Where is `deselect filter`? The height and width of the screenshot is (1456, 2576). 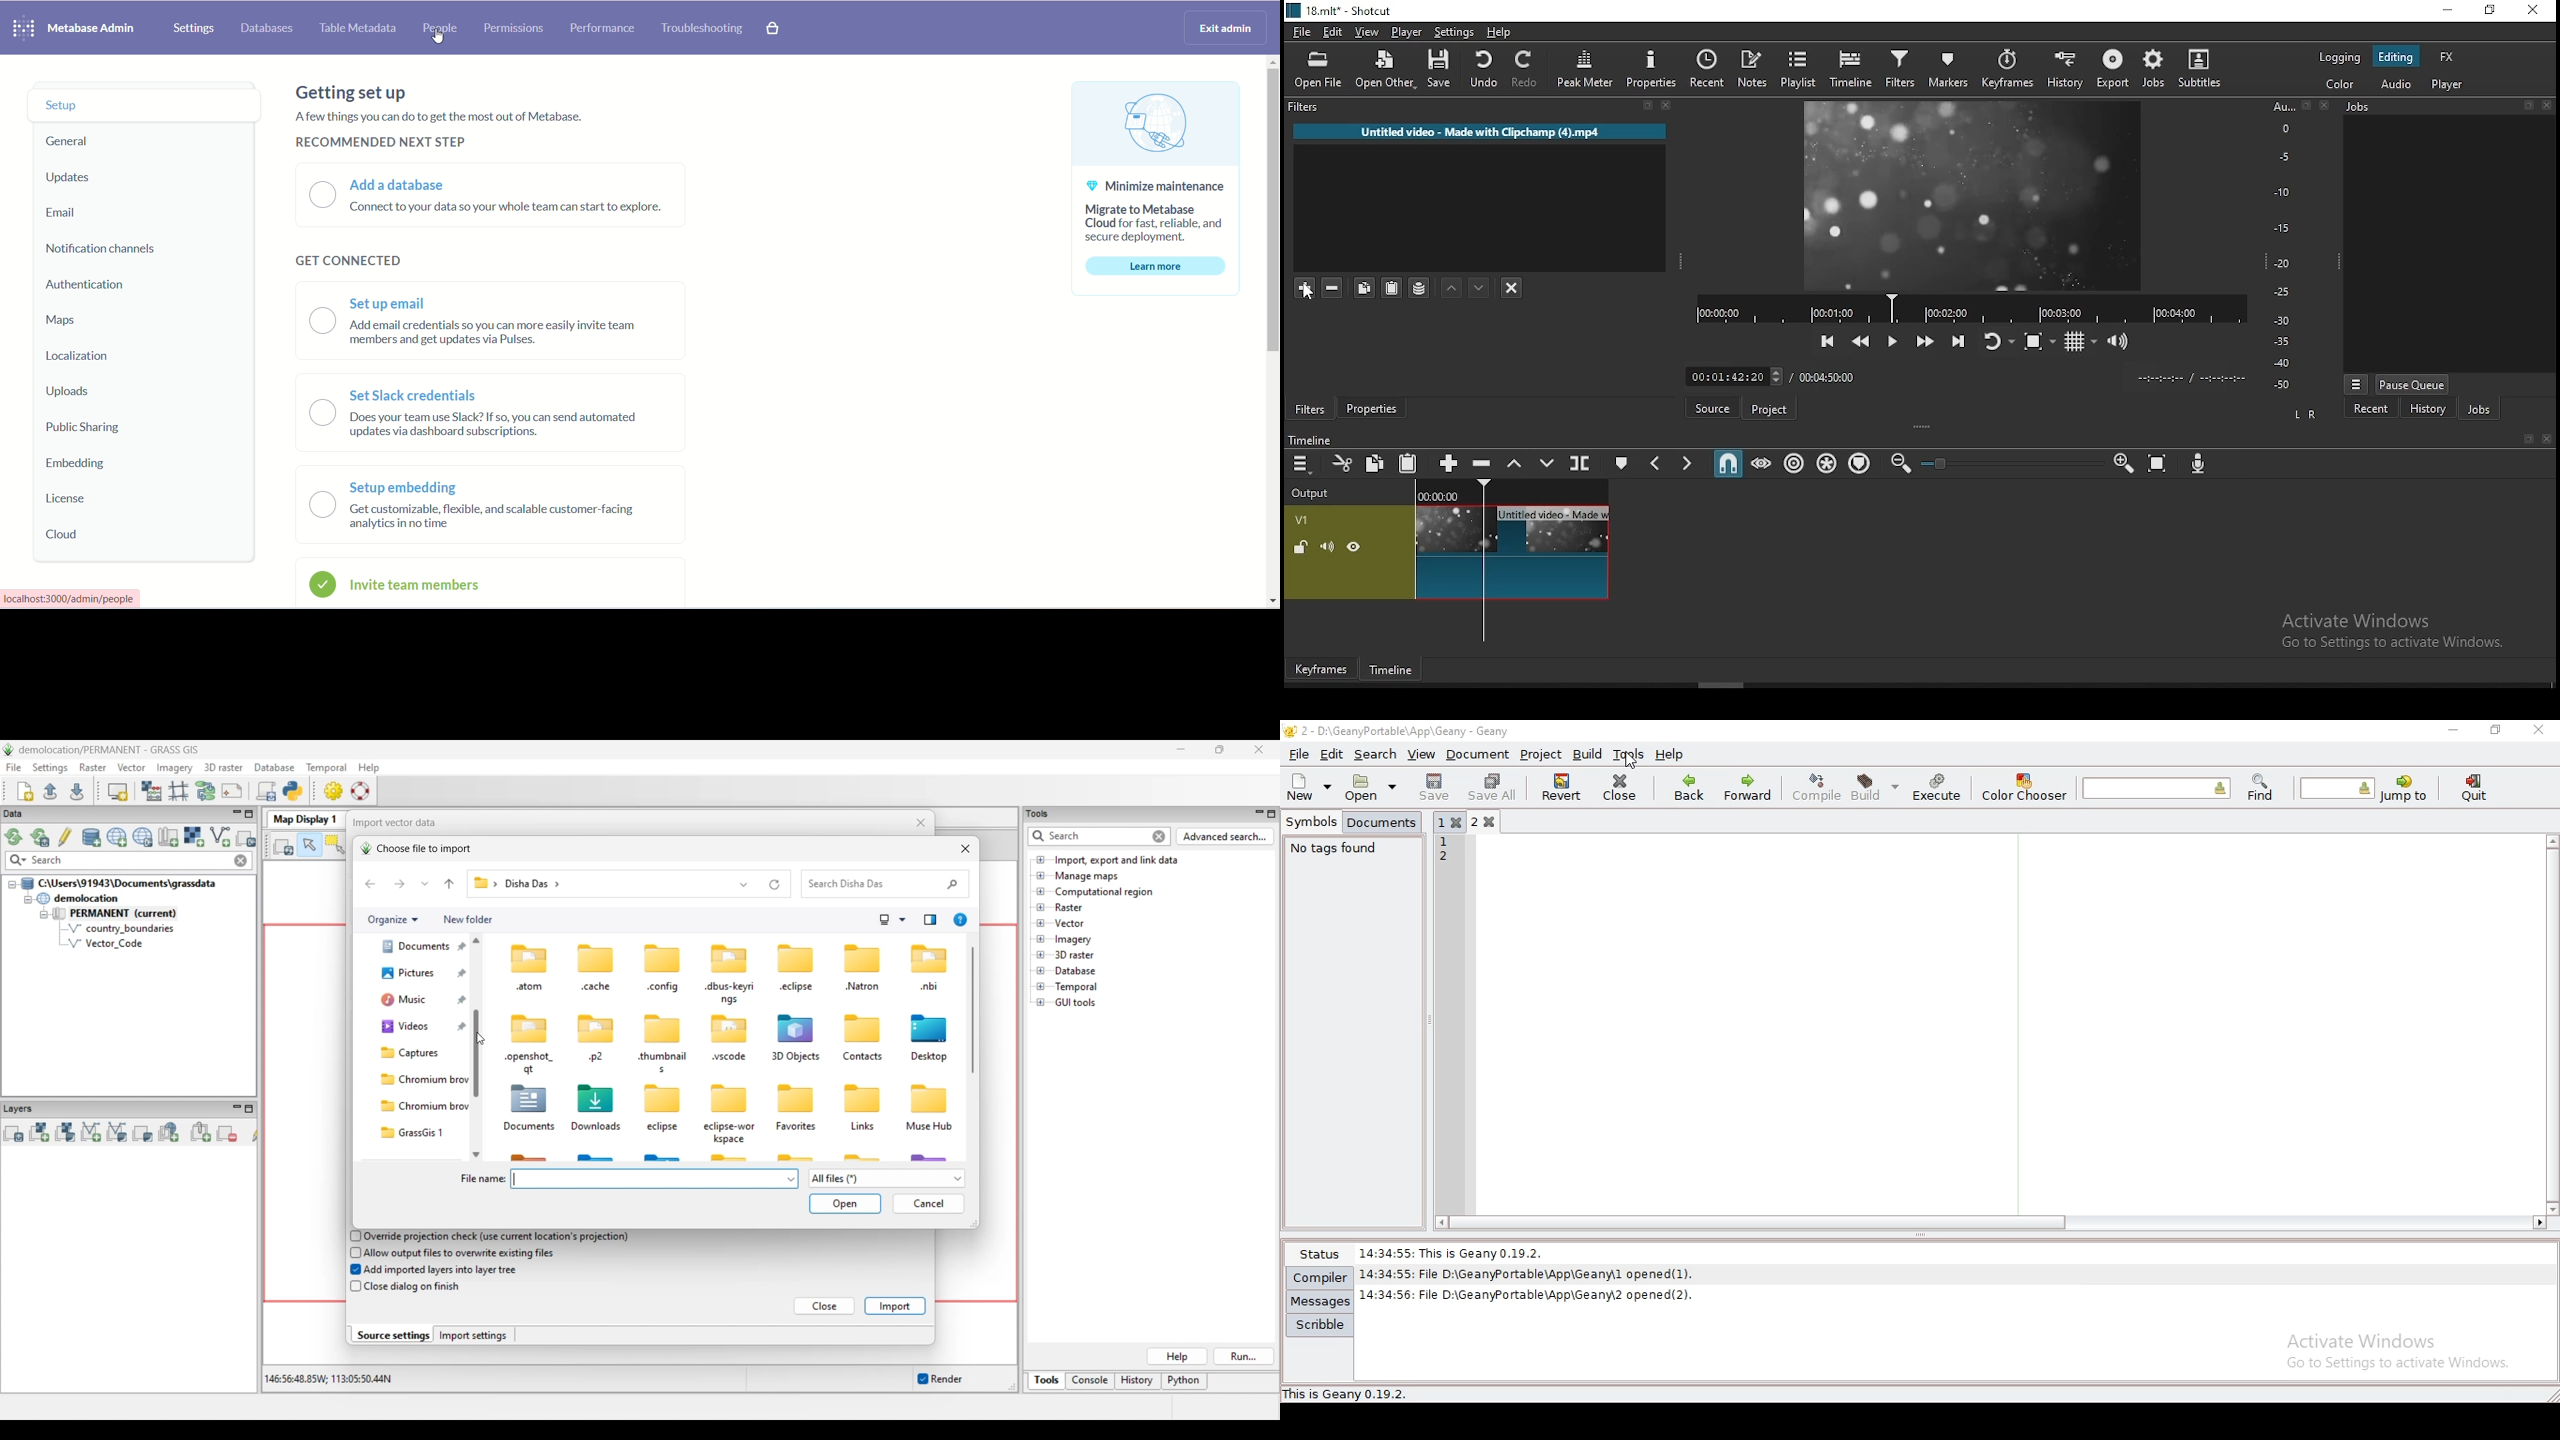 deselect filter is located at coordinates (1512, 287).